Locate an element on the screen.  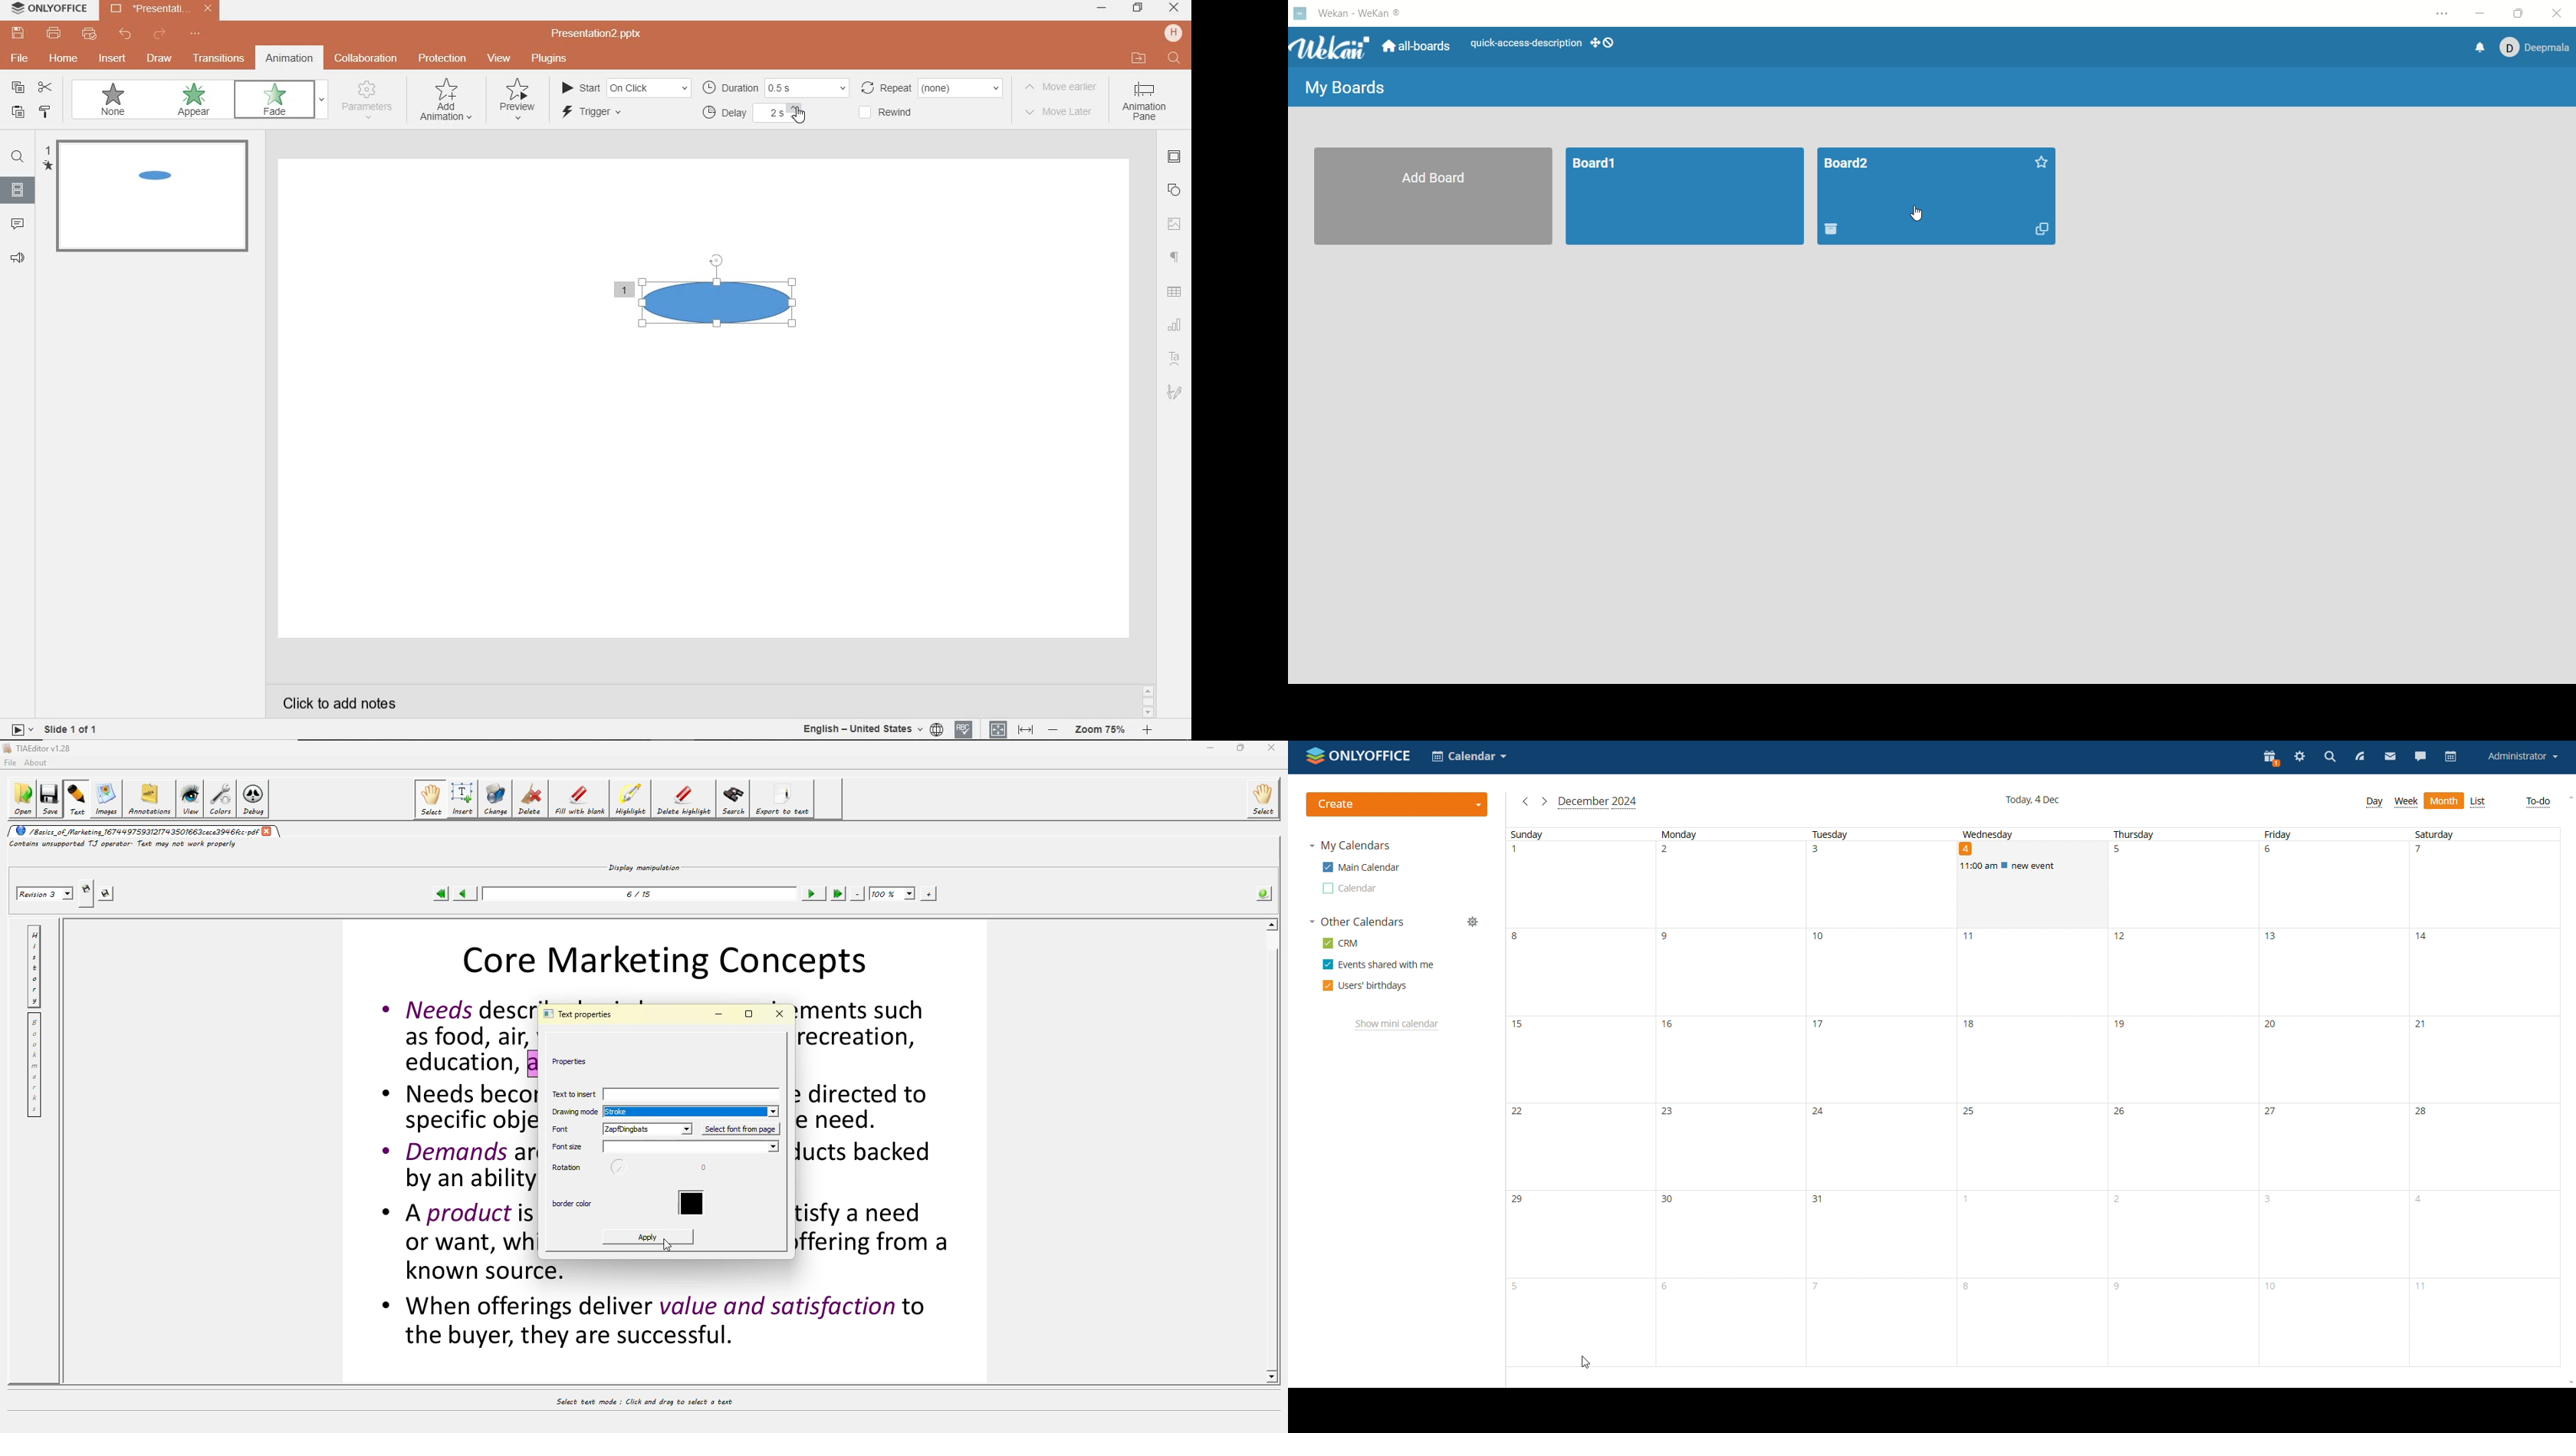
expand is located at coordinates (323, 100).